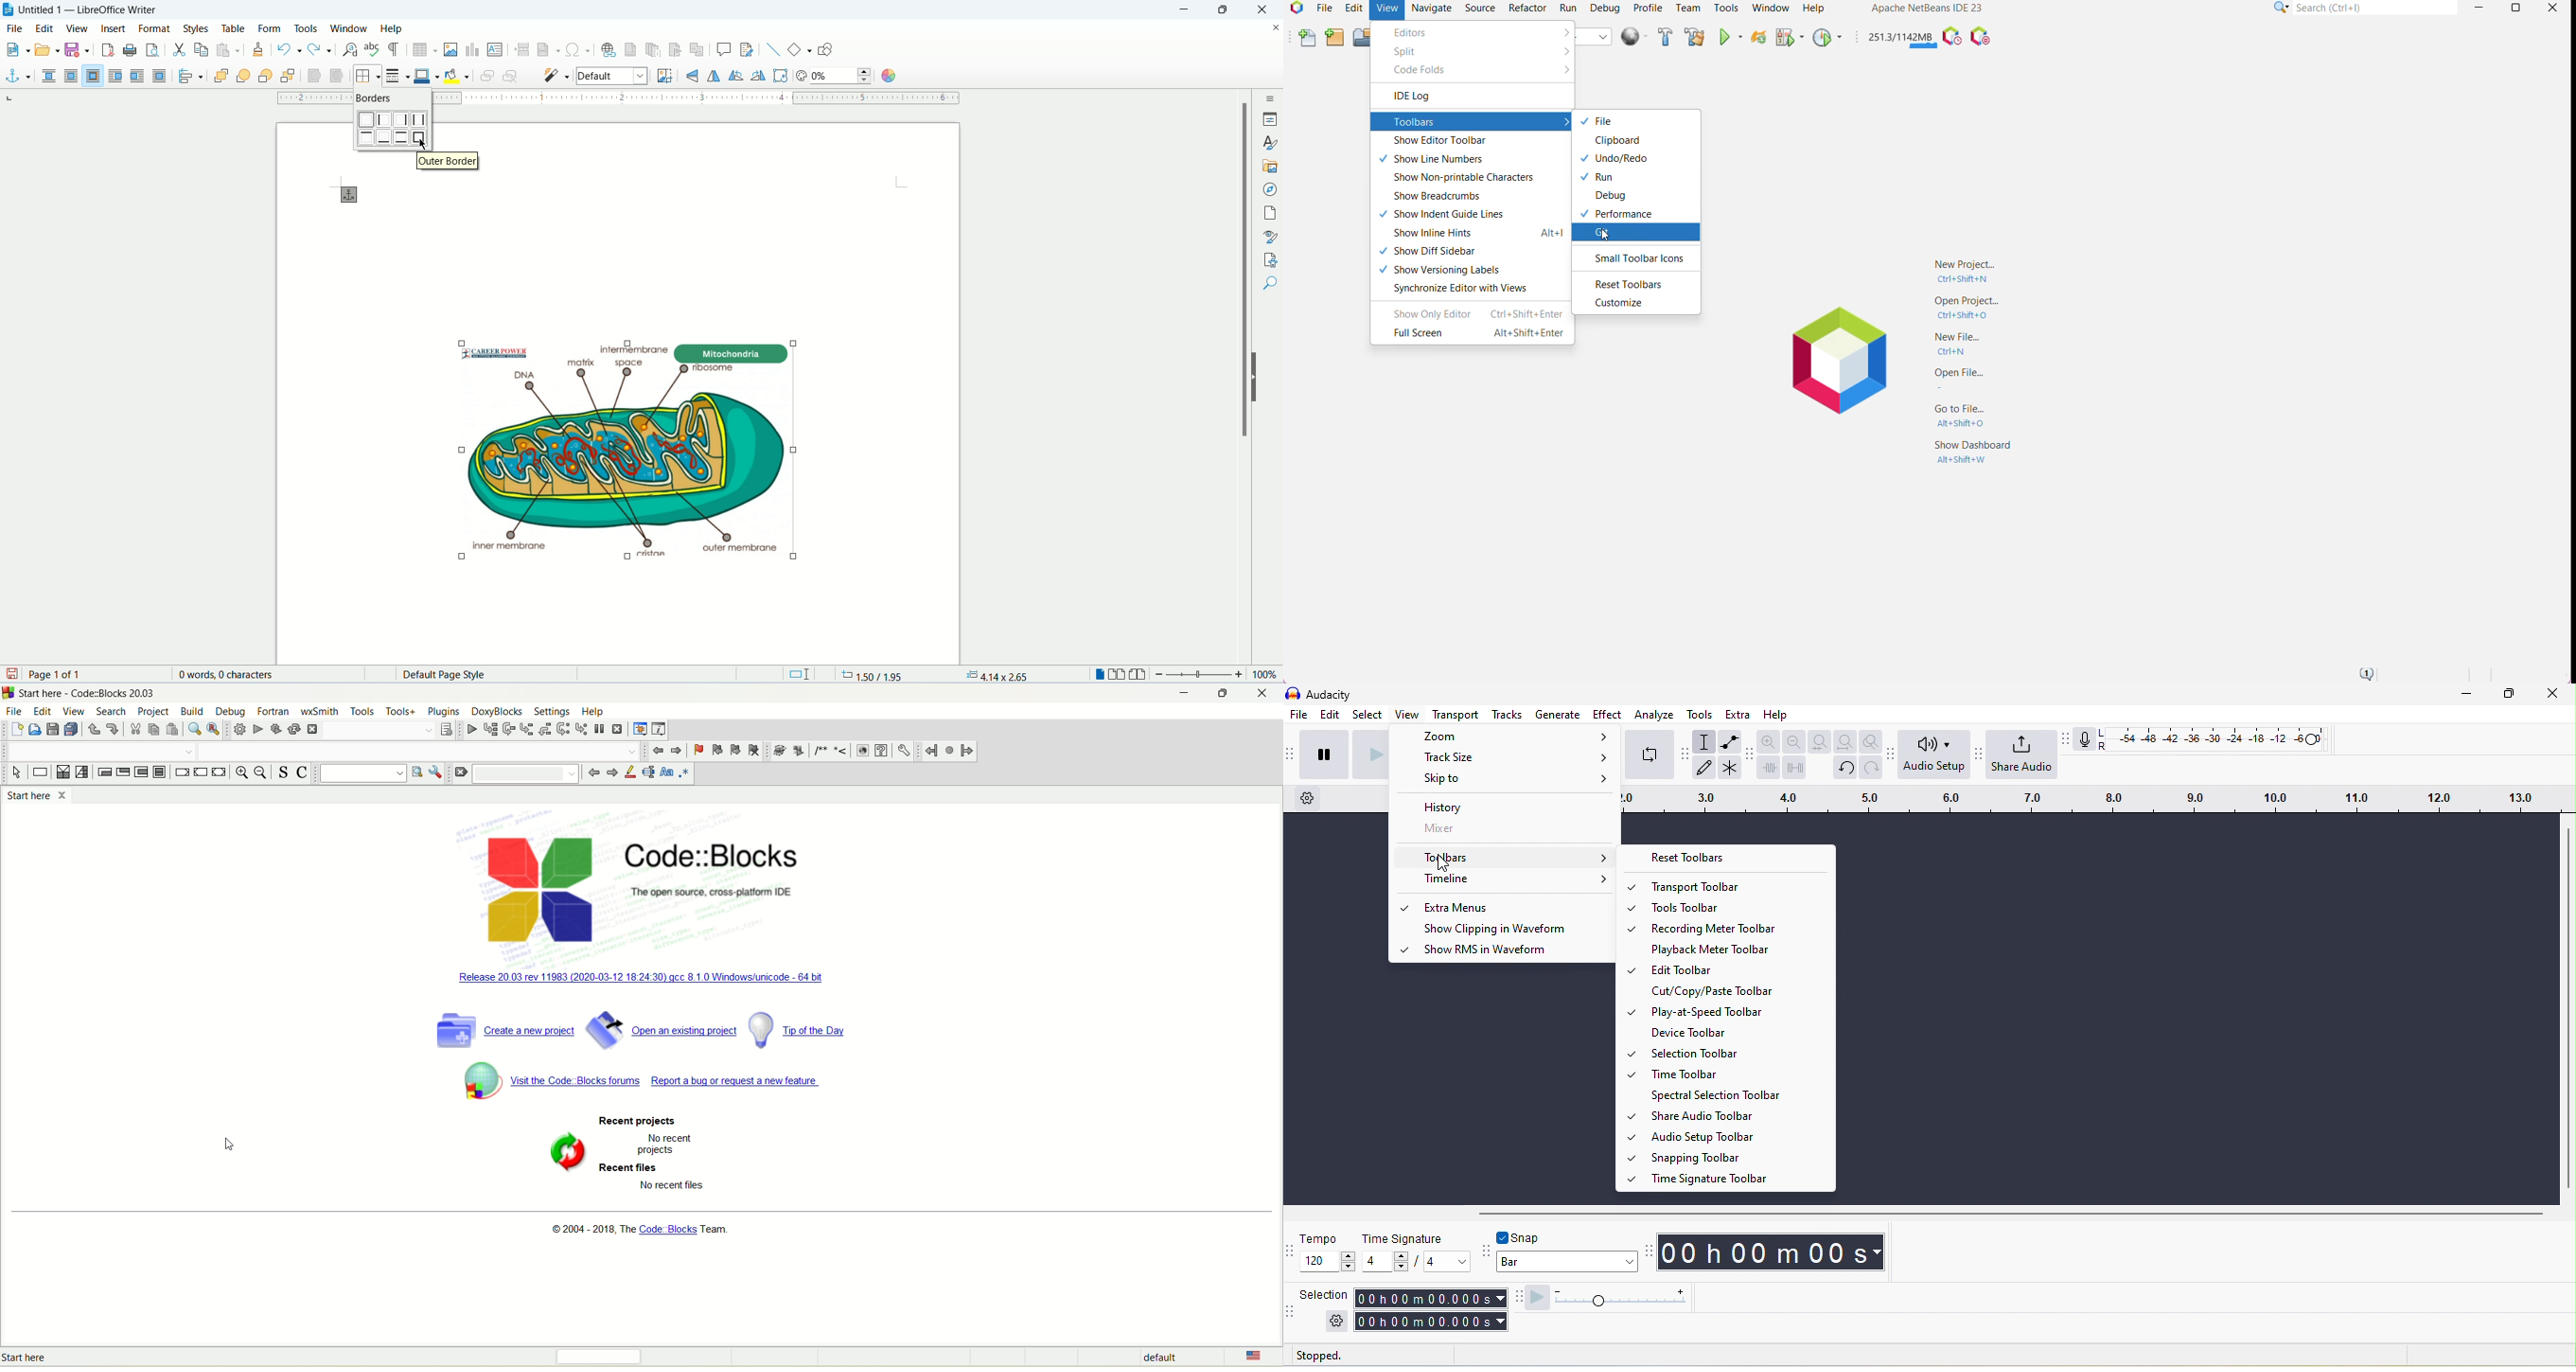 Image resolution: width=2576 pixels, height=1372 pixels. Describe the element at coordinates (40, 772) in the screenshot. I see `instruction` at that location.